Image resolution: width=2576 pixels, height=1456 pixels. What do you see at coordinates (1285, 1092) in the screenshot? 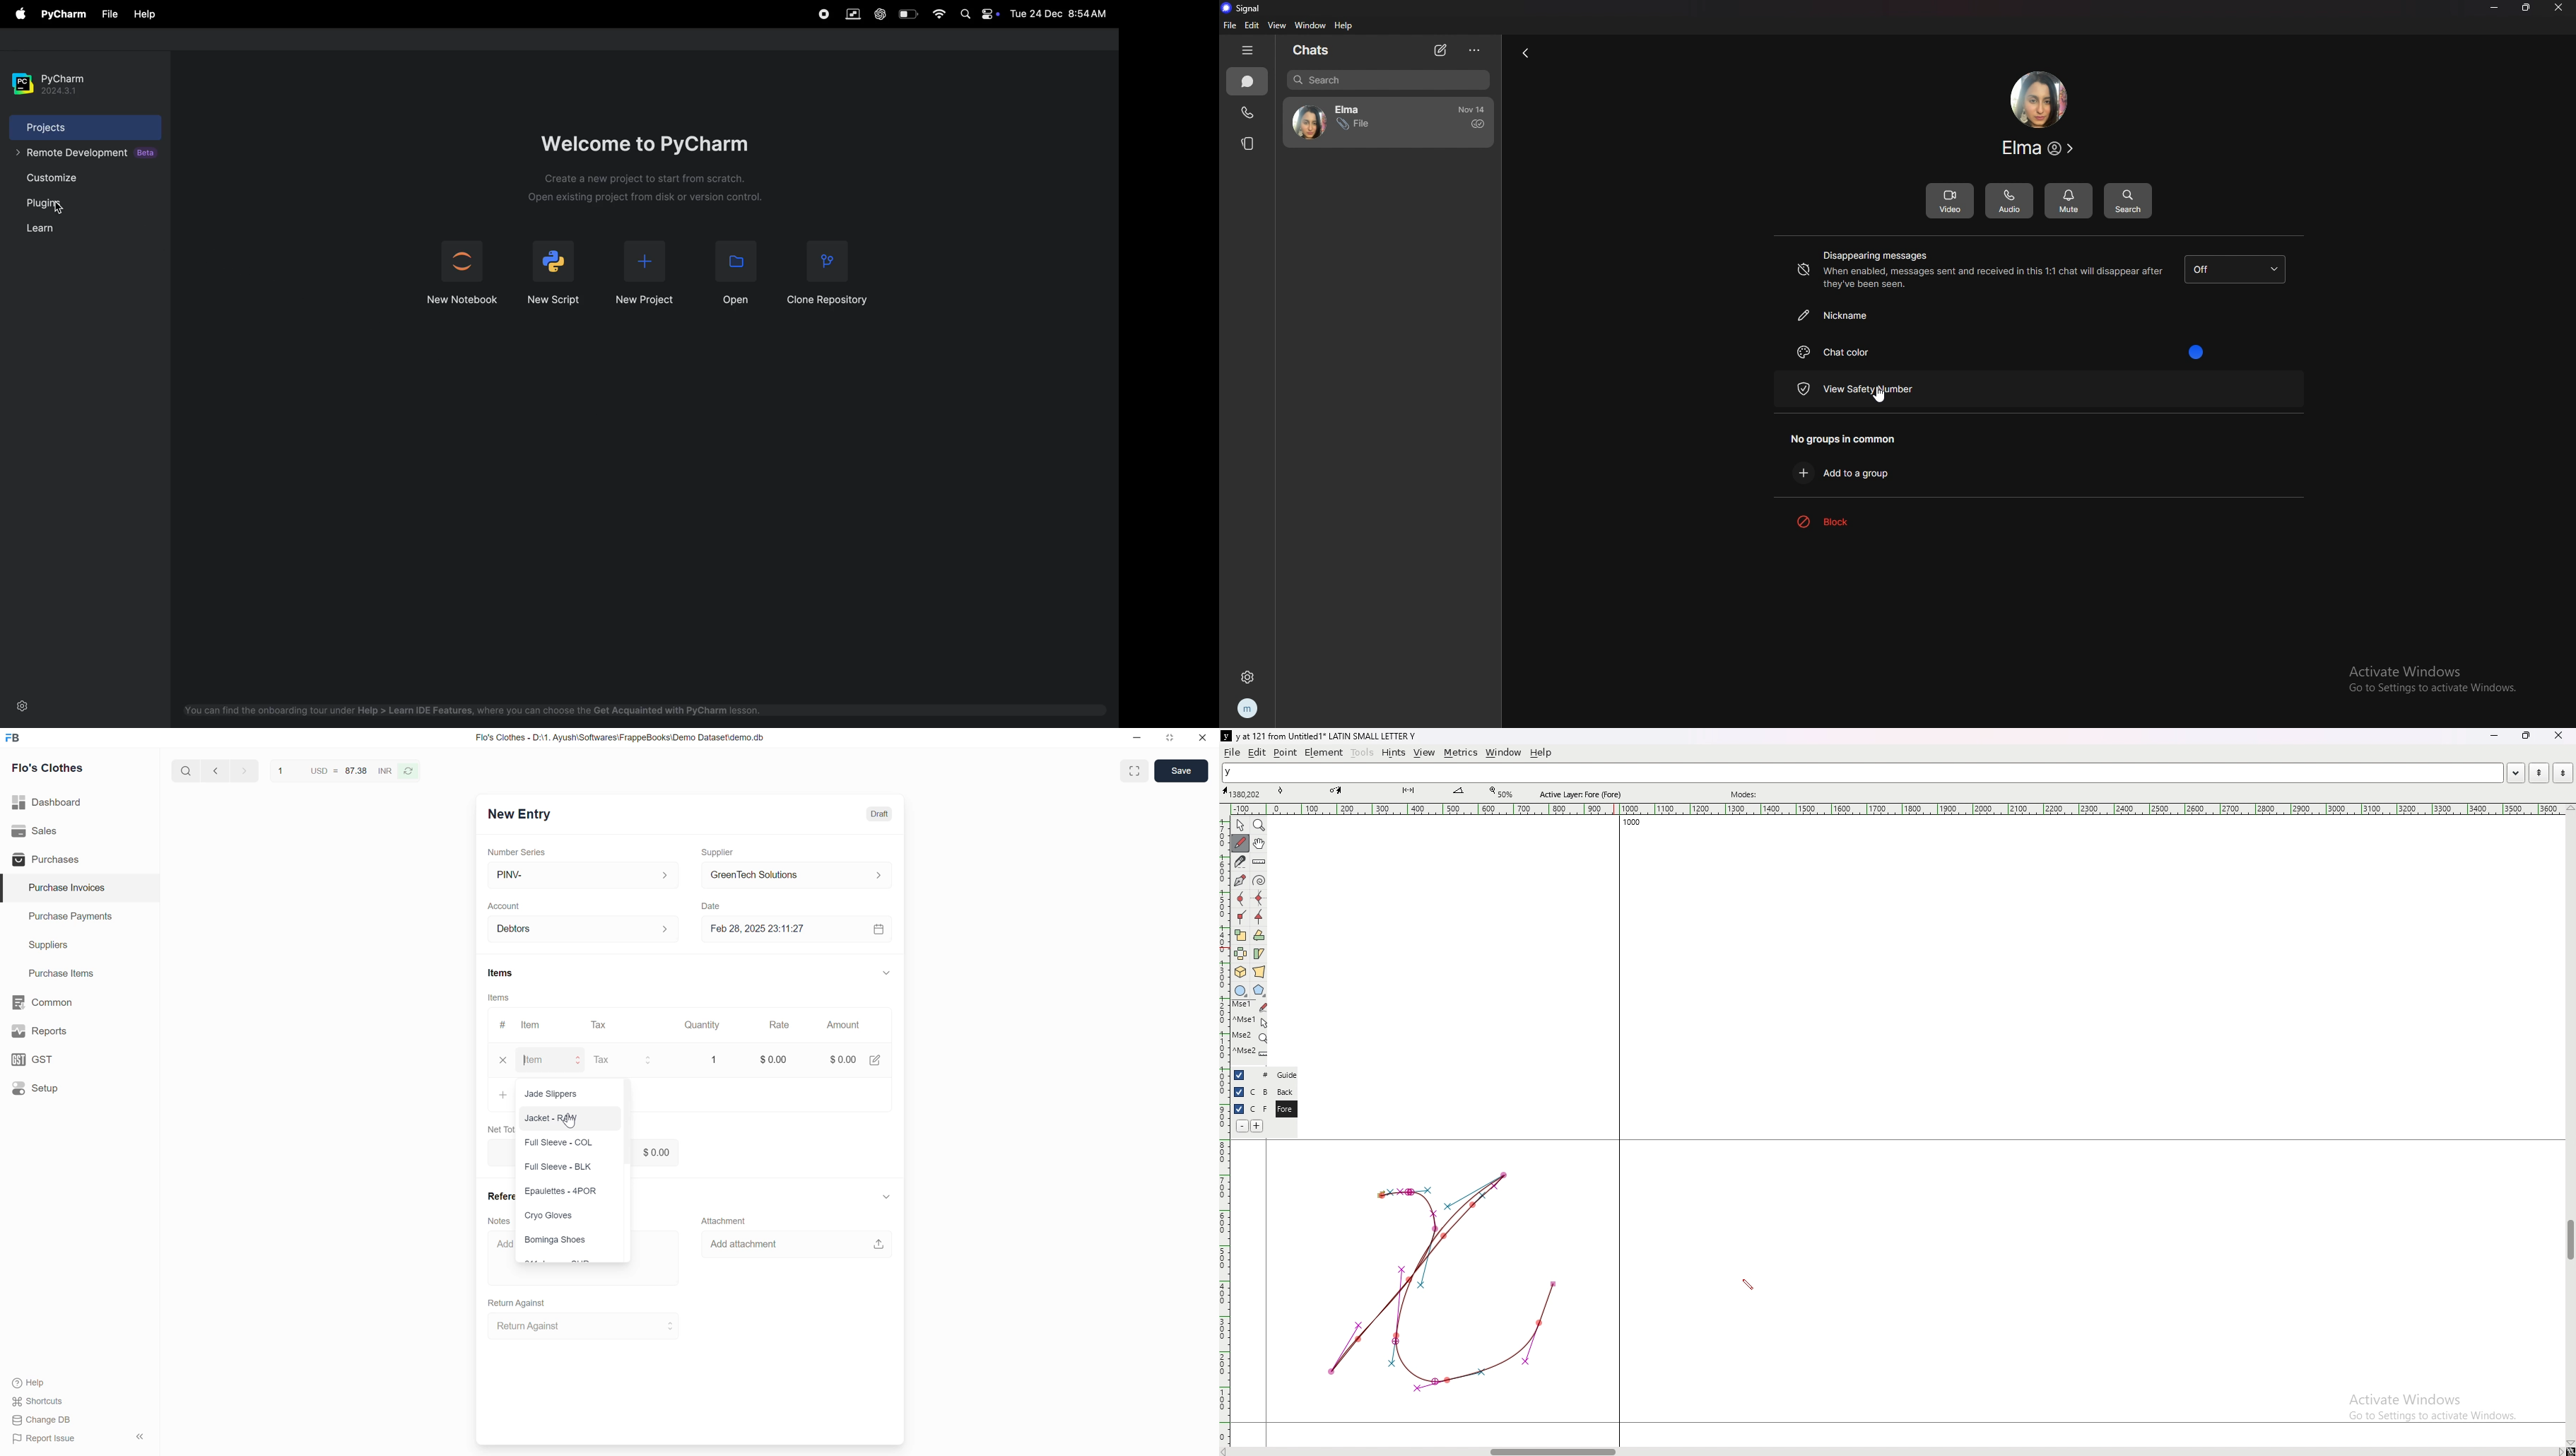
I see `back` at bounding box center [1285, 1092].